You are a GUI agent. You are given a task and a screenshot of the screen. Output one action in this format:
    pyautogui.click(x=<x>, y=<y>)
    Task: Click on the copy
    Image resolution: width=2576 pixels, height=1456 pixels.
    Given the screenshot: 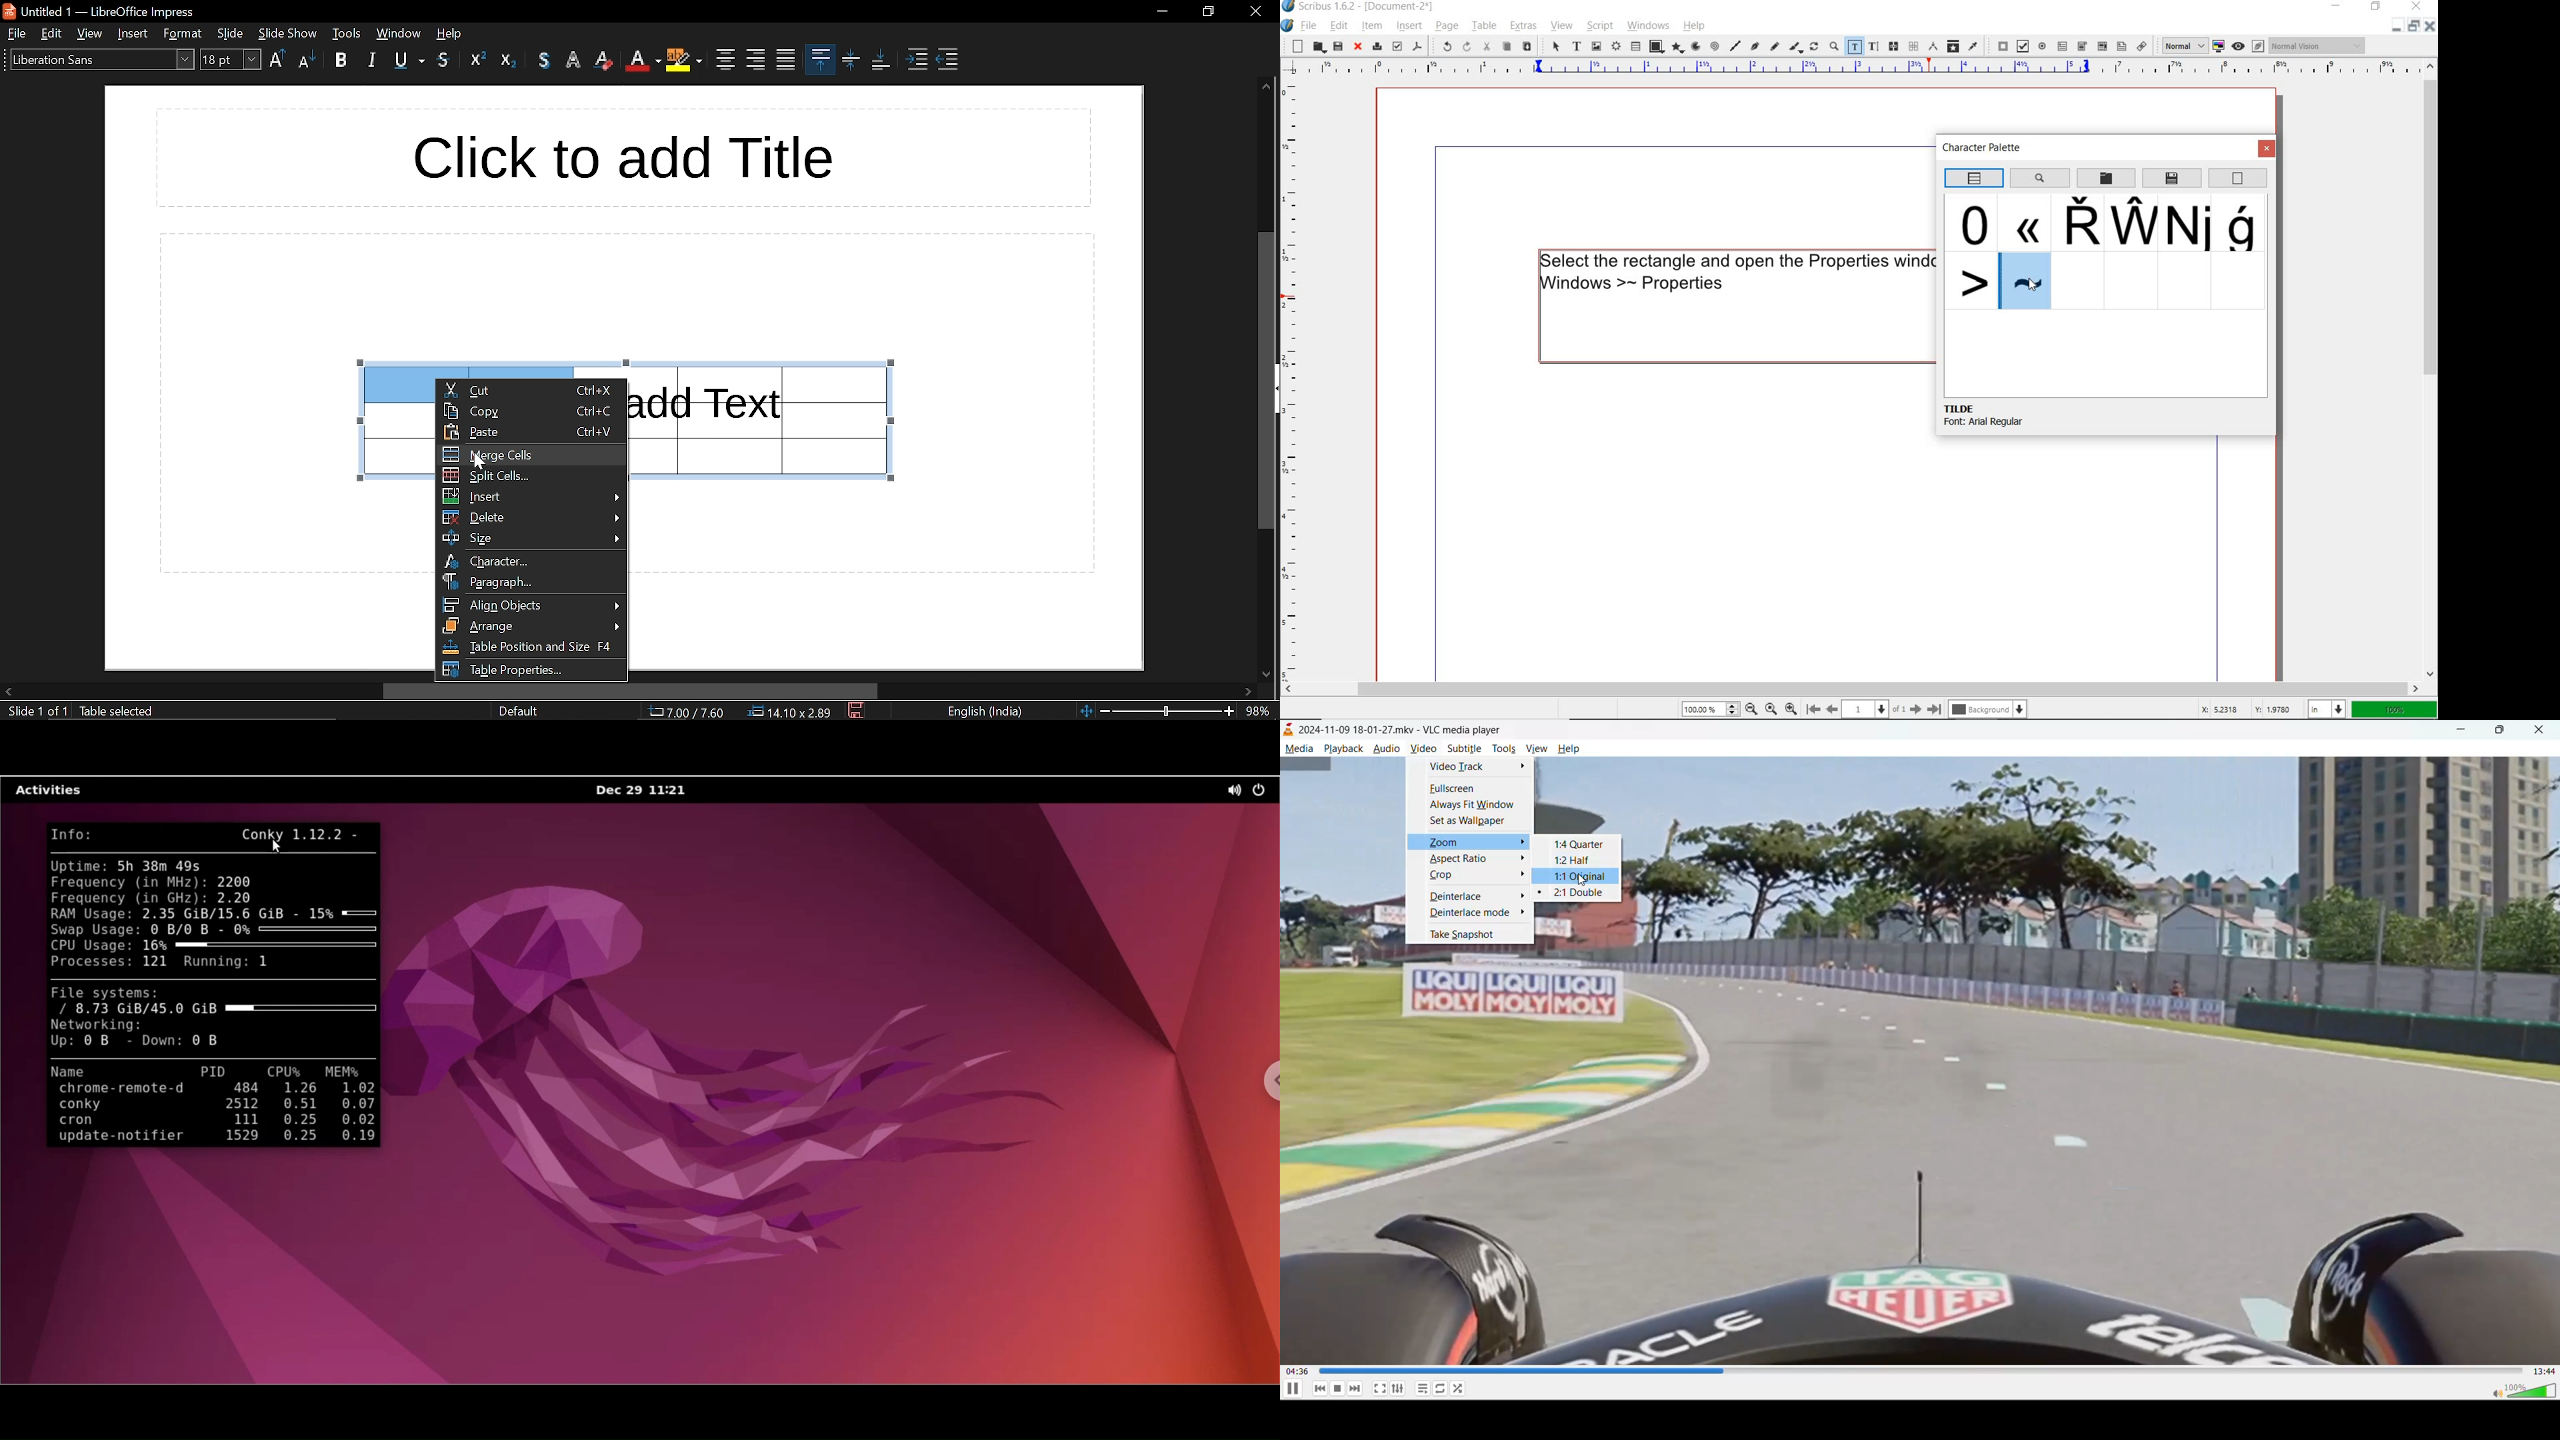 What is the action you would take?
    pyautogui.click(x=532, y=410)
    